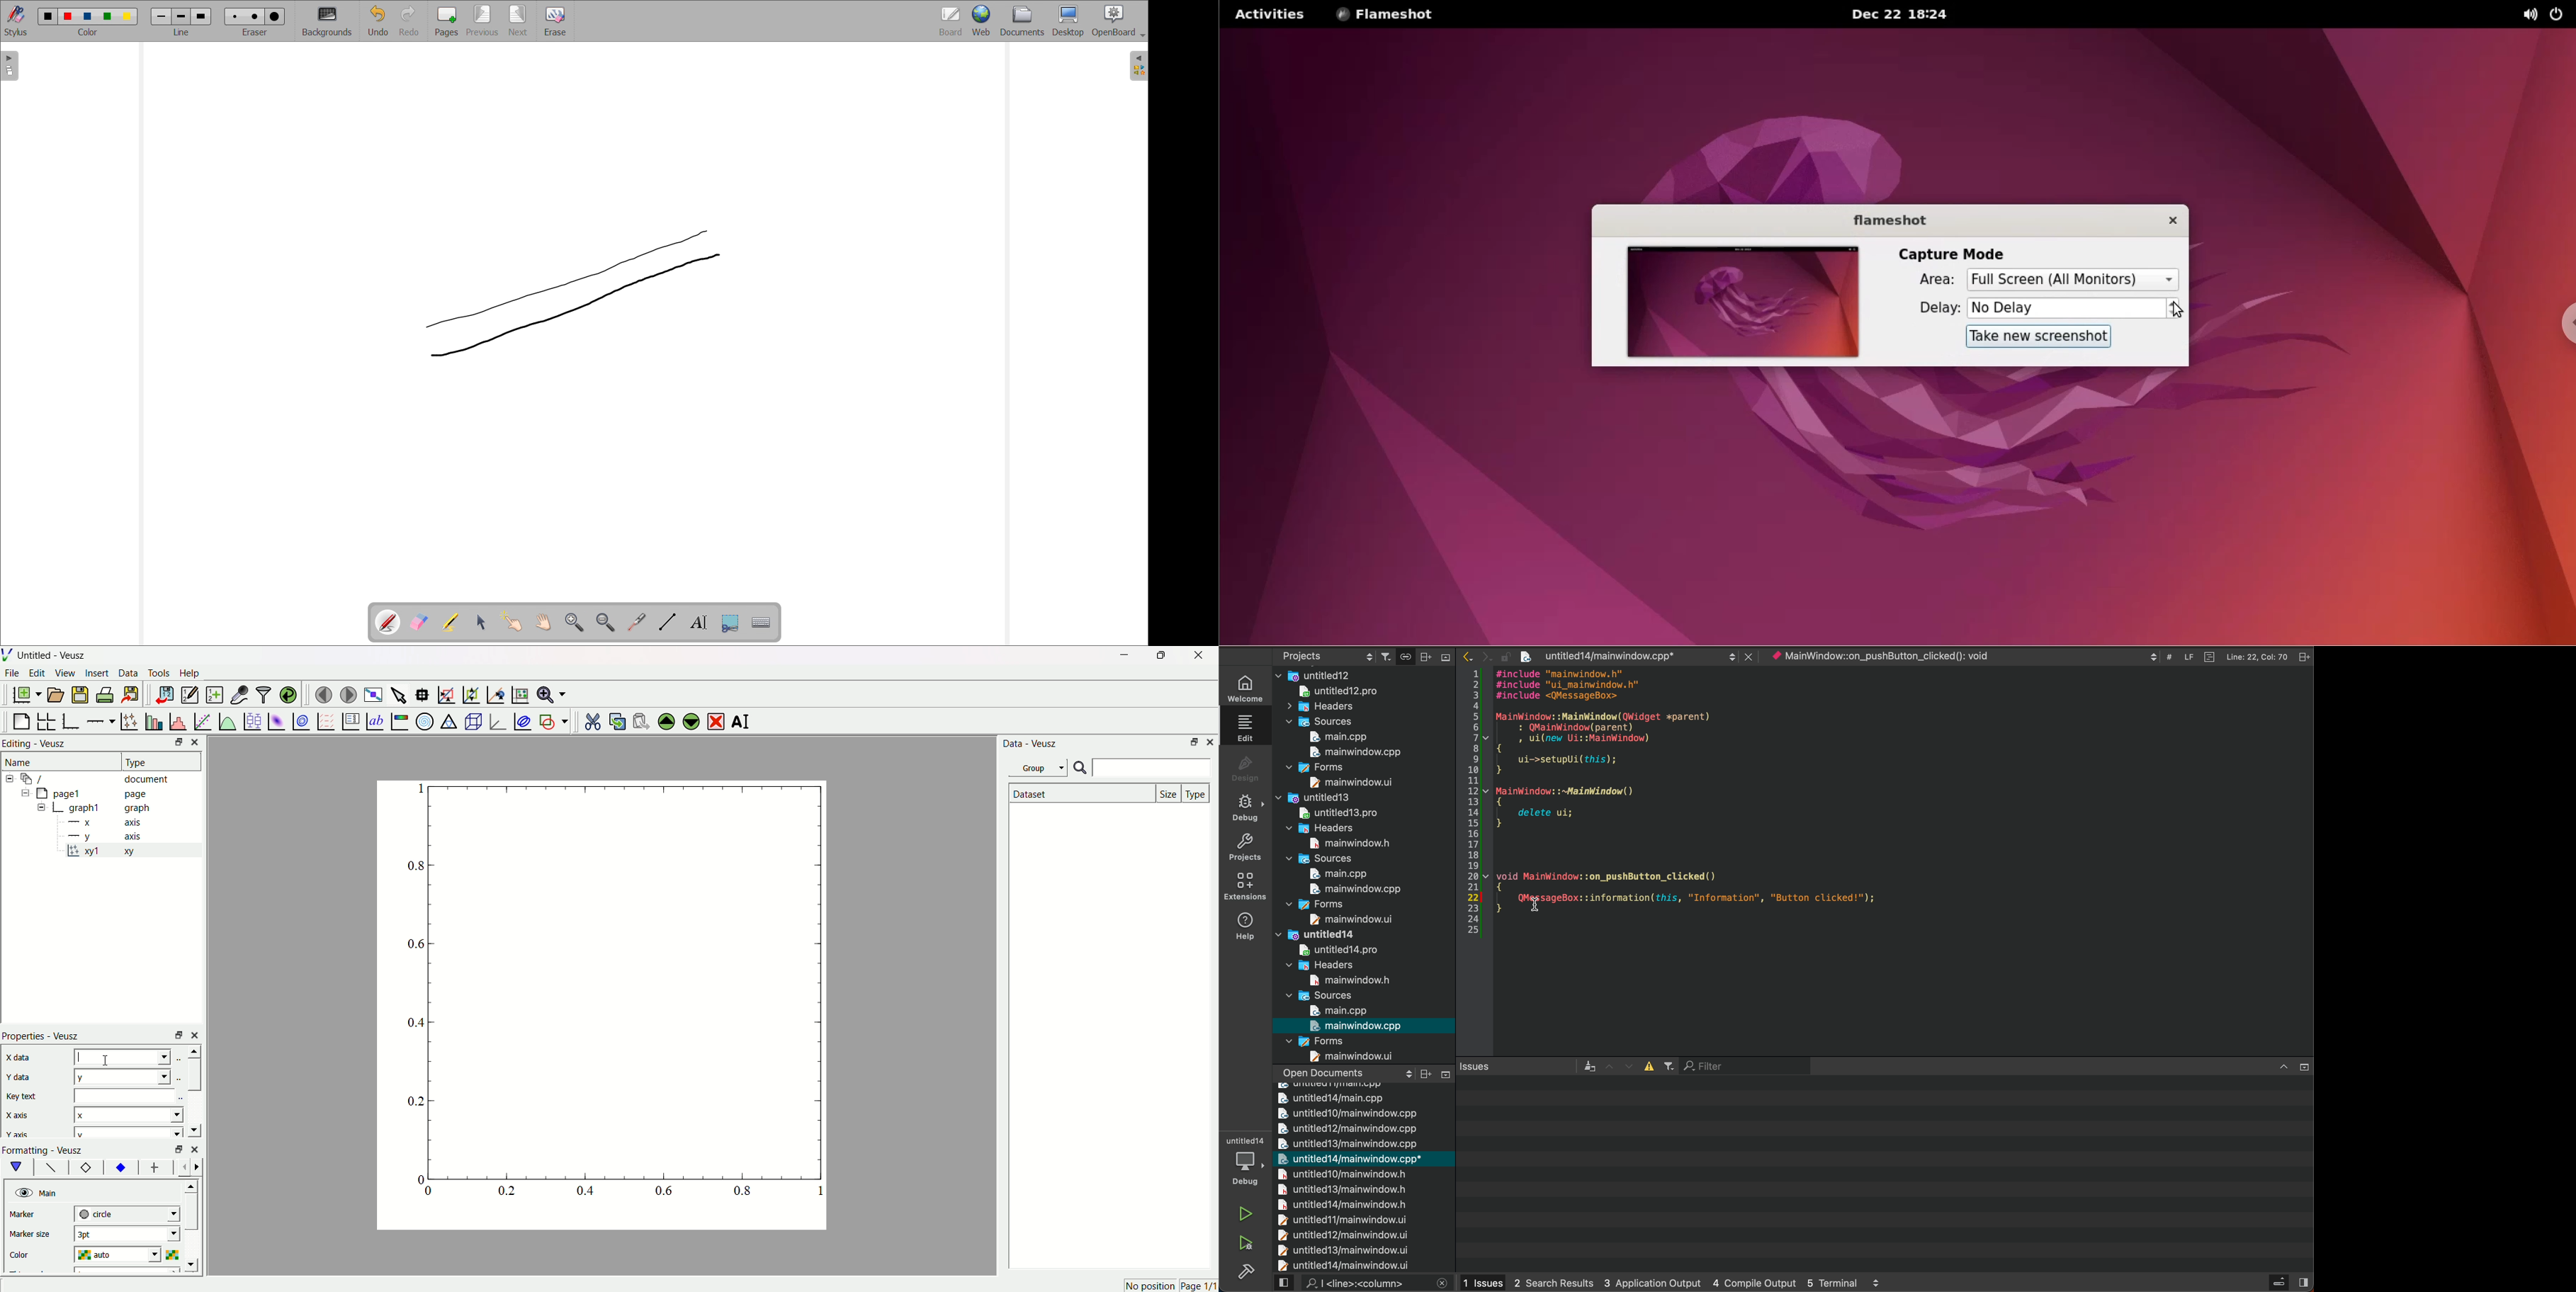  Describe the element at coordinates (555, 21) in the screenshot. I see `erase` at that location.